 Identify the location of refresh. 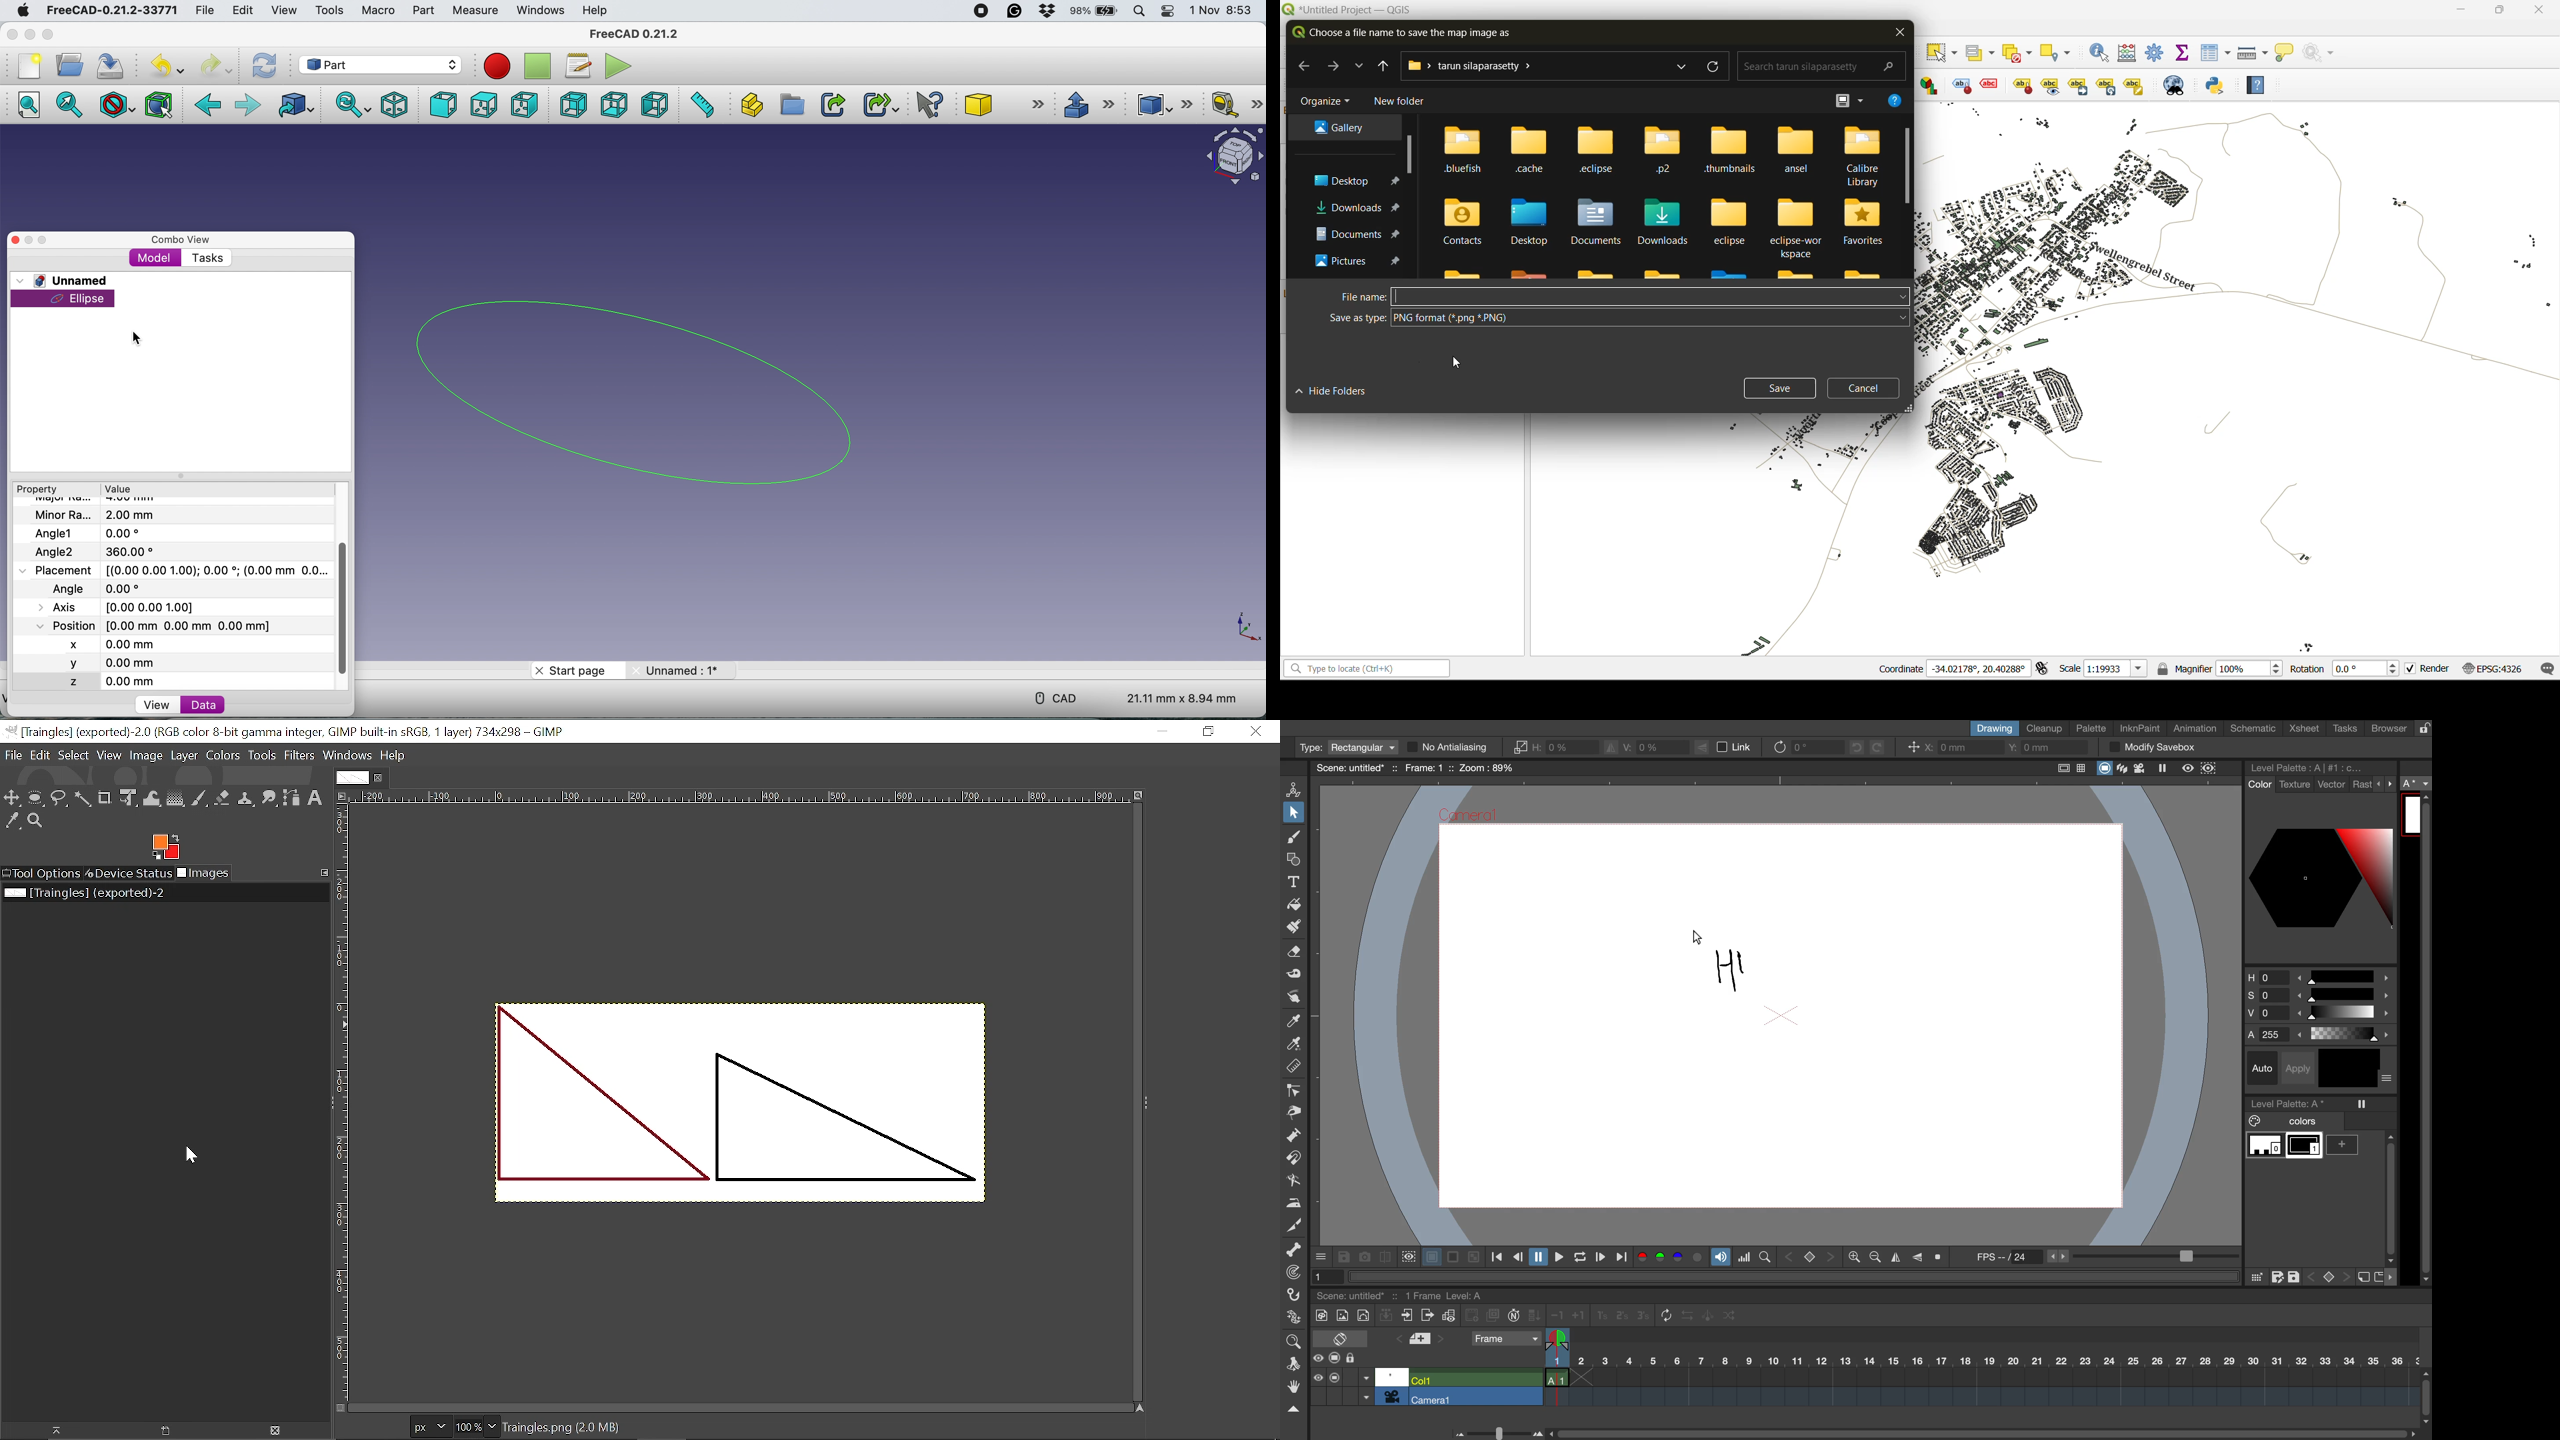
(264, 66).